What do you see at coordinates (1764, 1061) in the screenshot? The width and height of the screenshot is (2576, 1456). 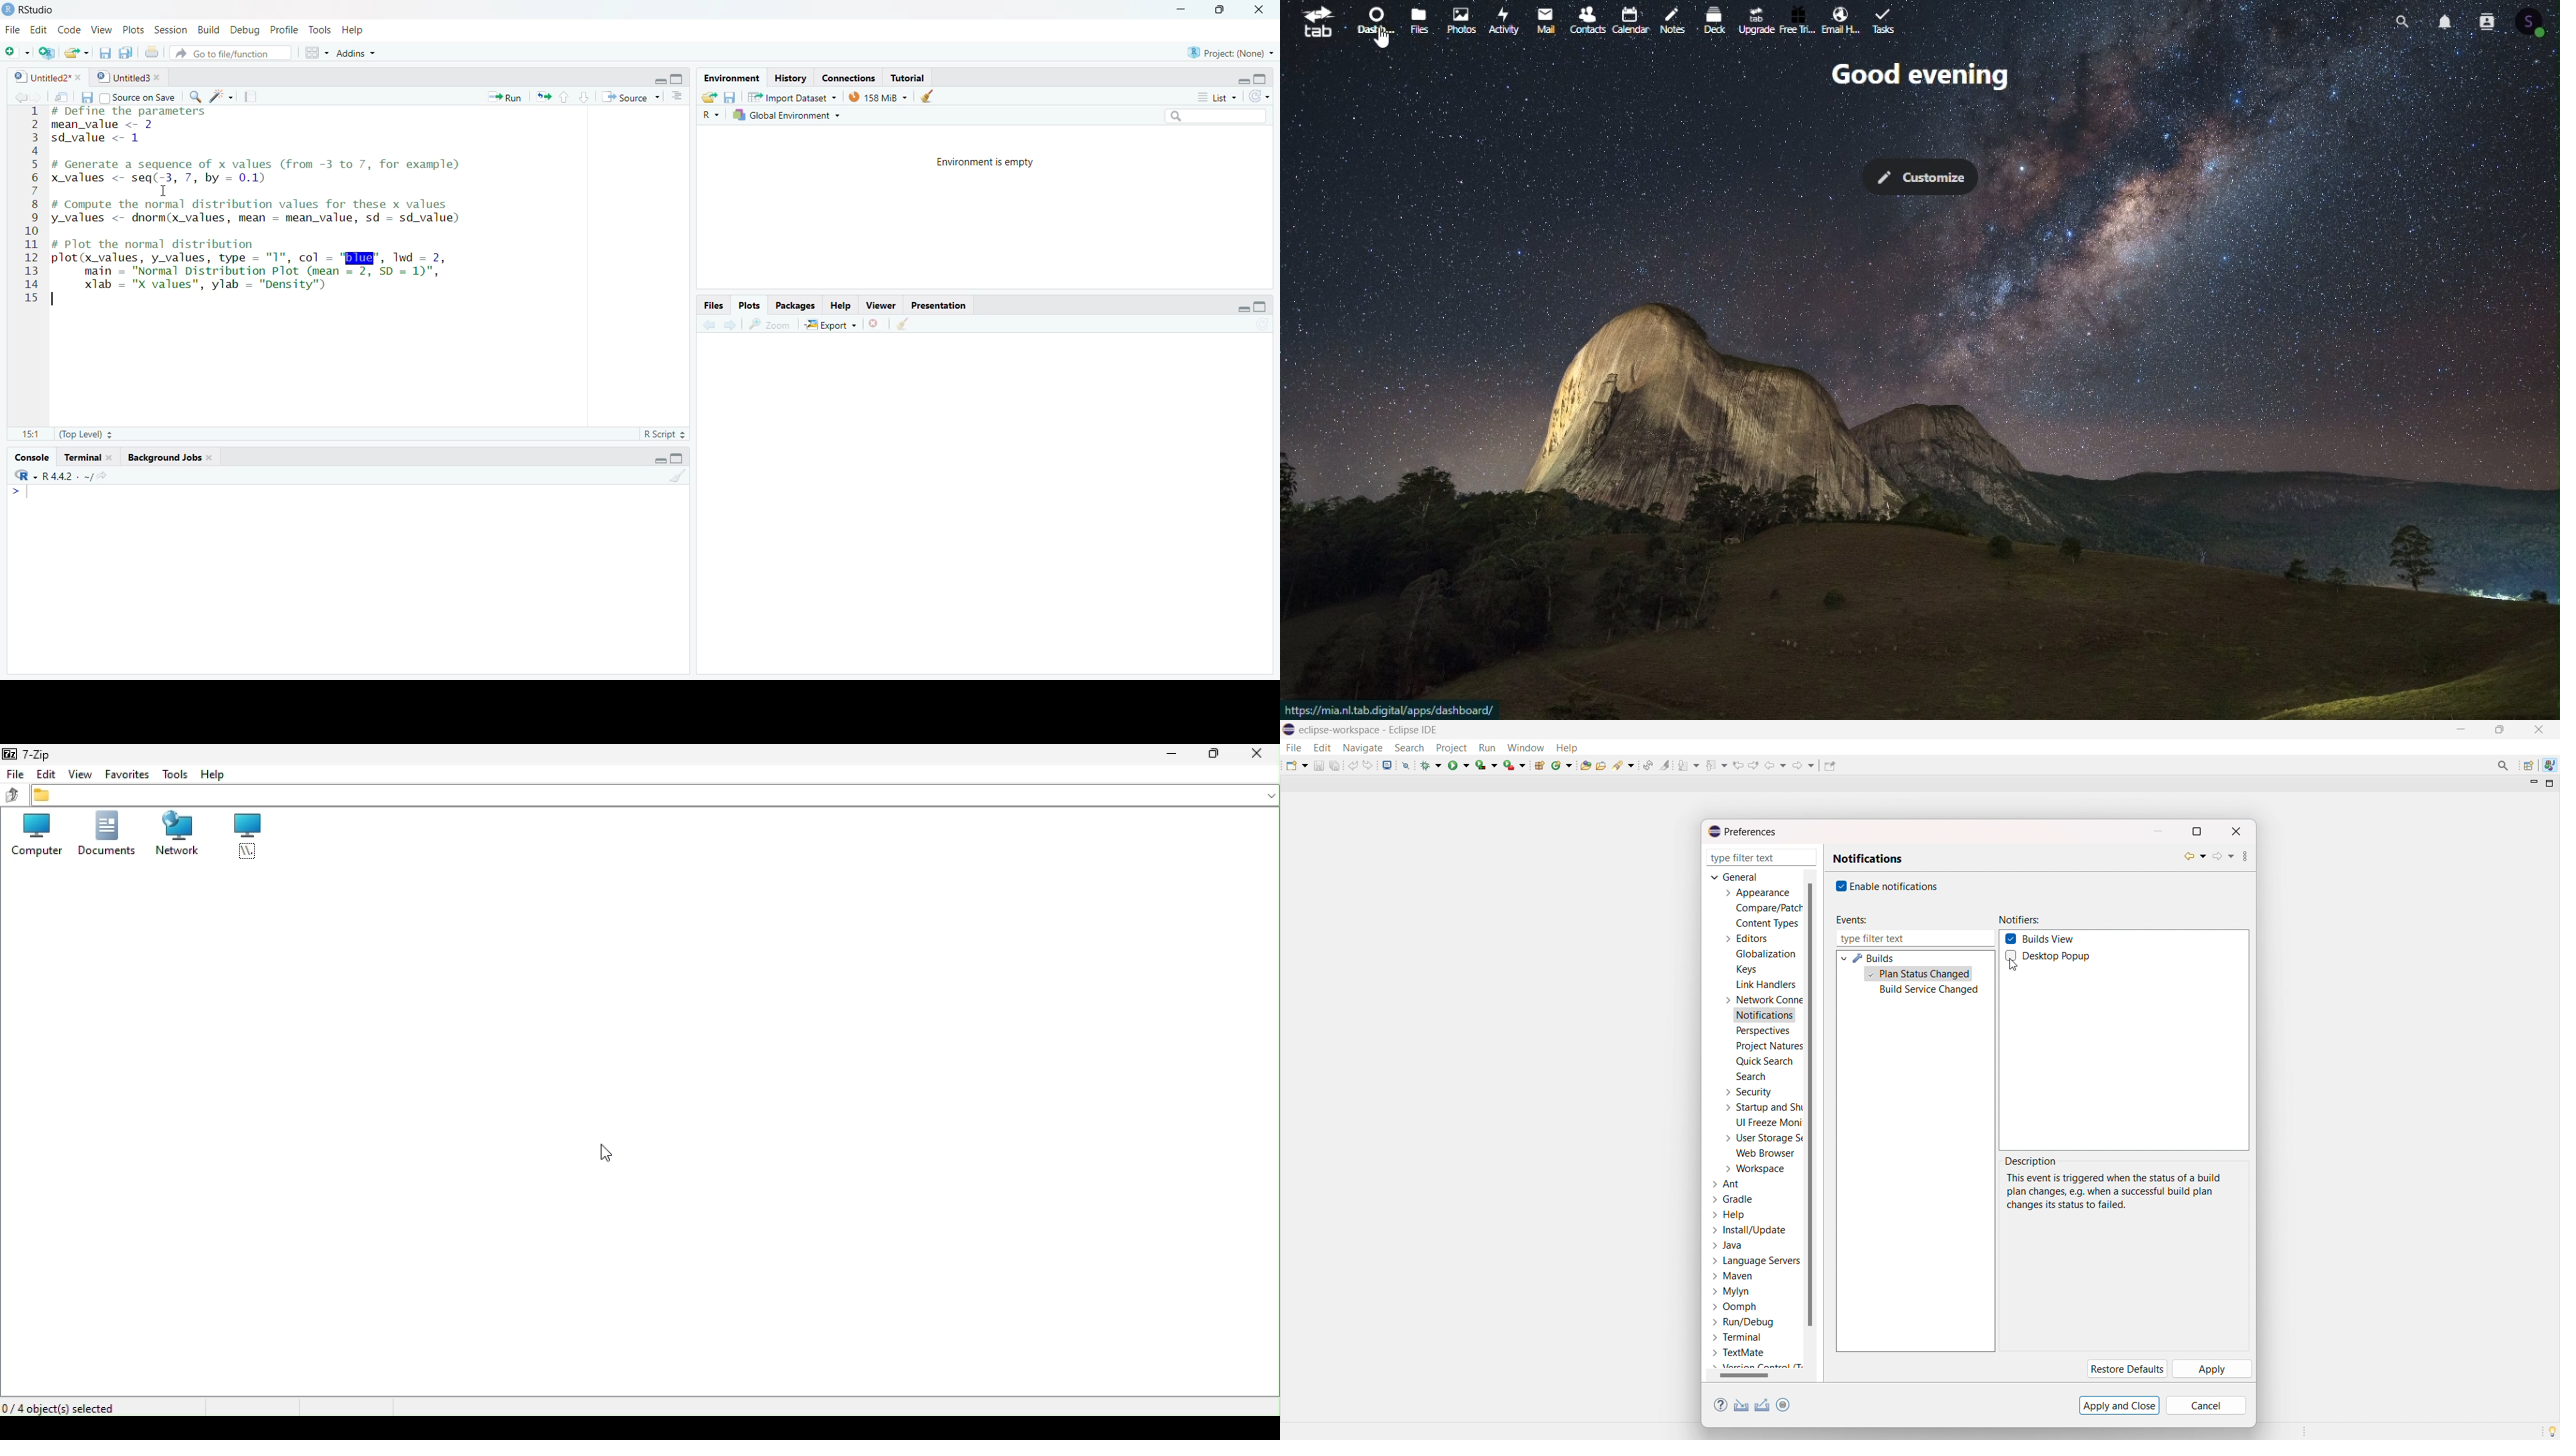 I see `quick search` at bounding box center [1764, 1061].